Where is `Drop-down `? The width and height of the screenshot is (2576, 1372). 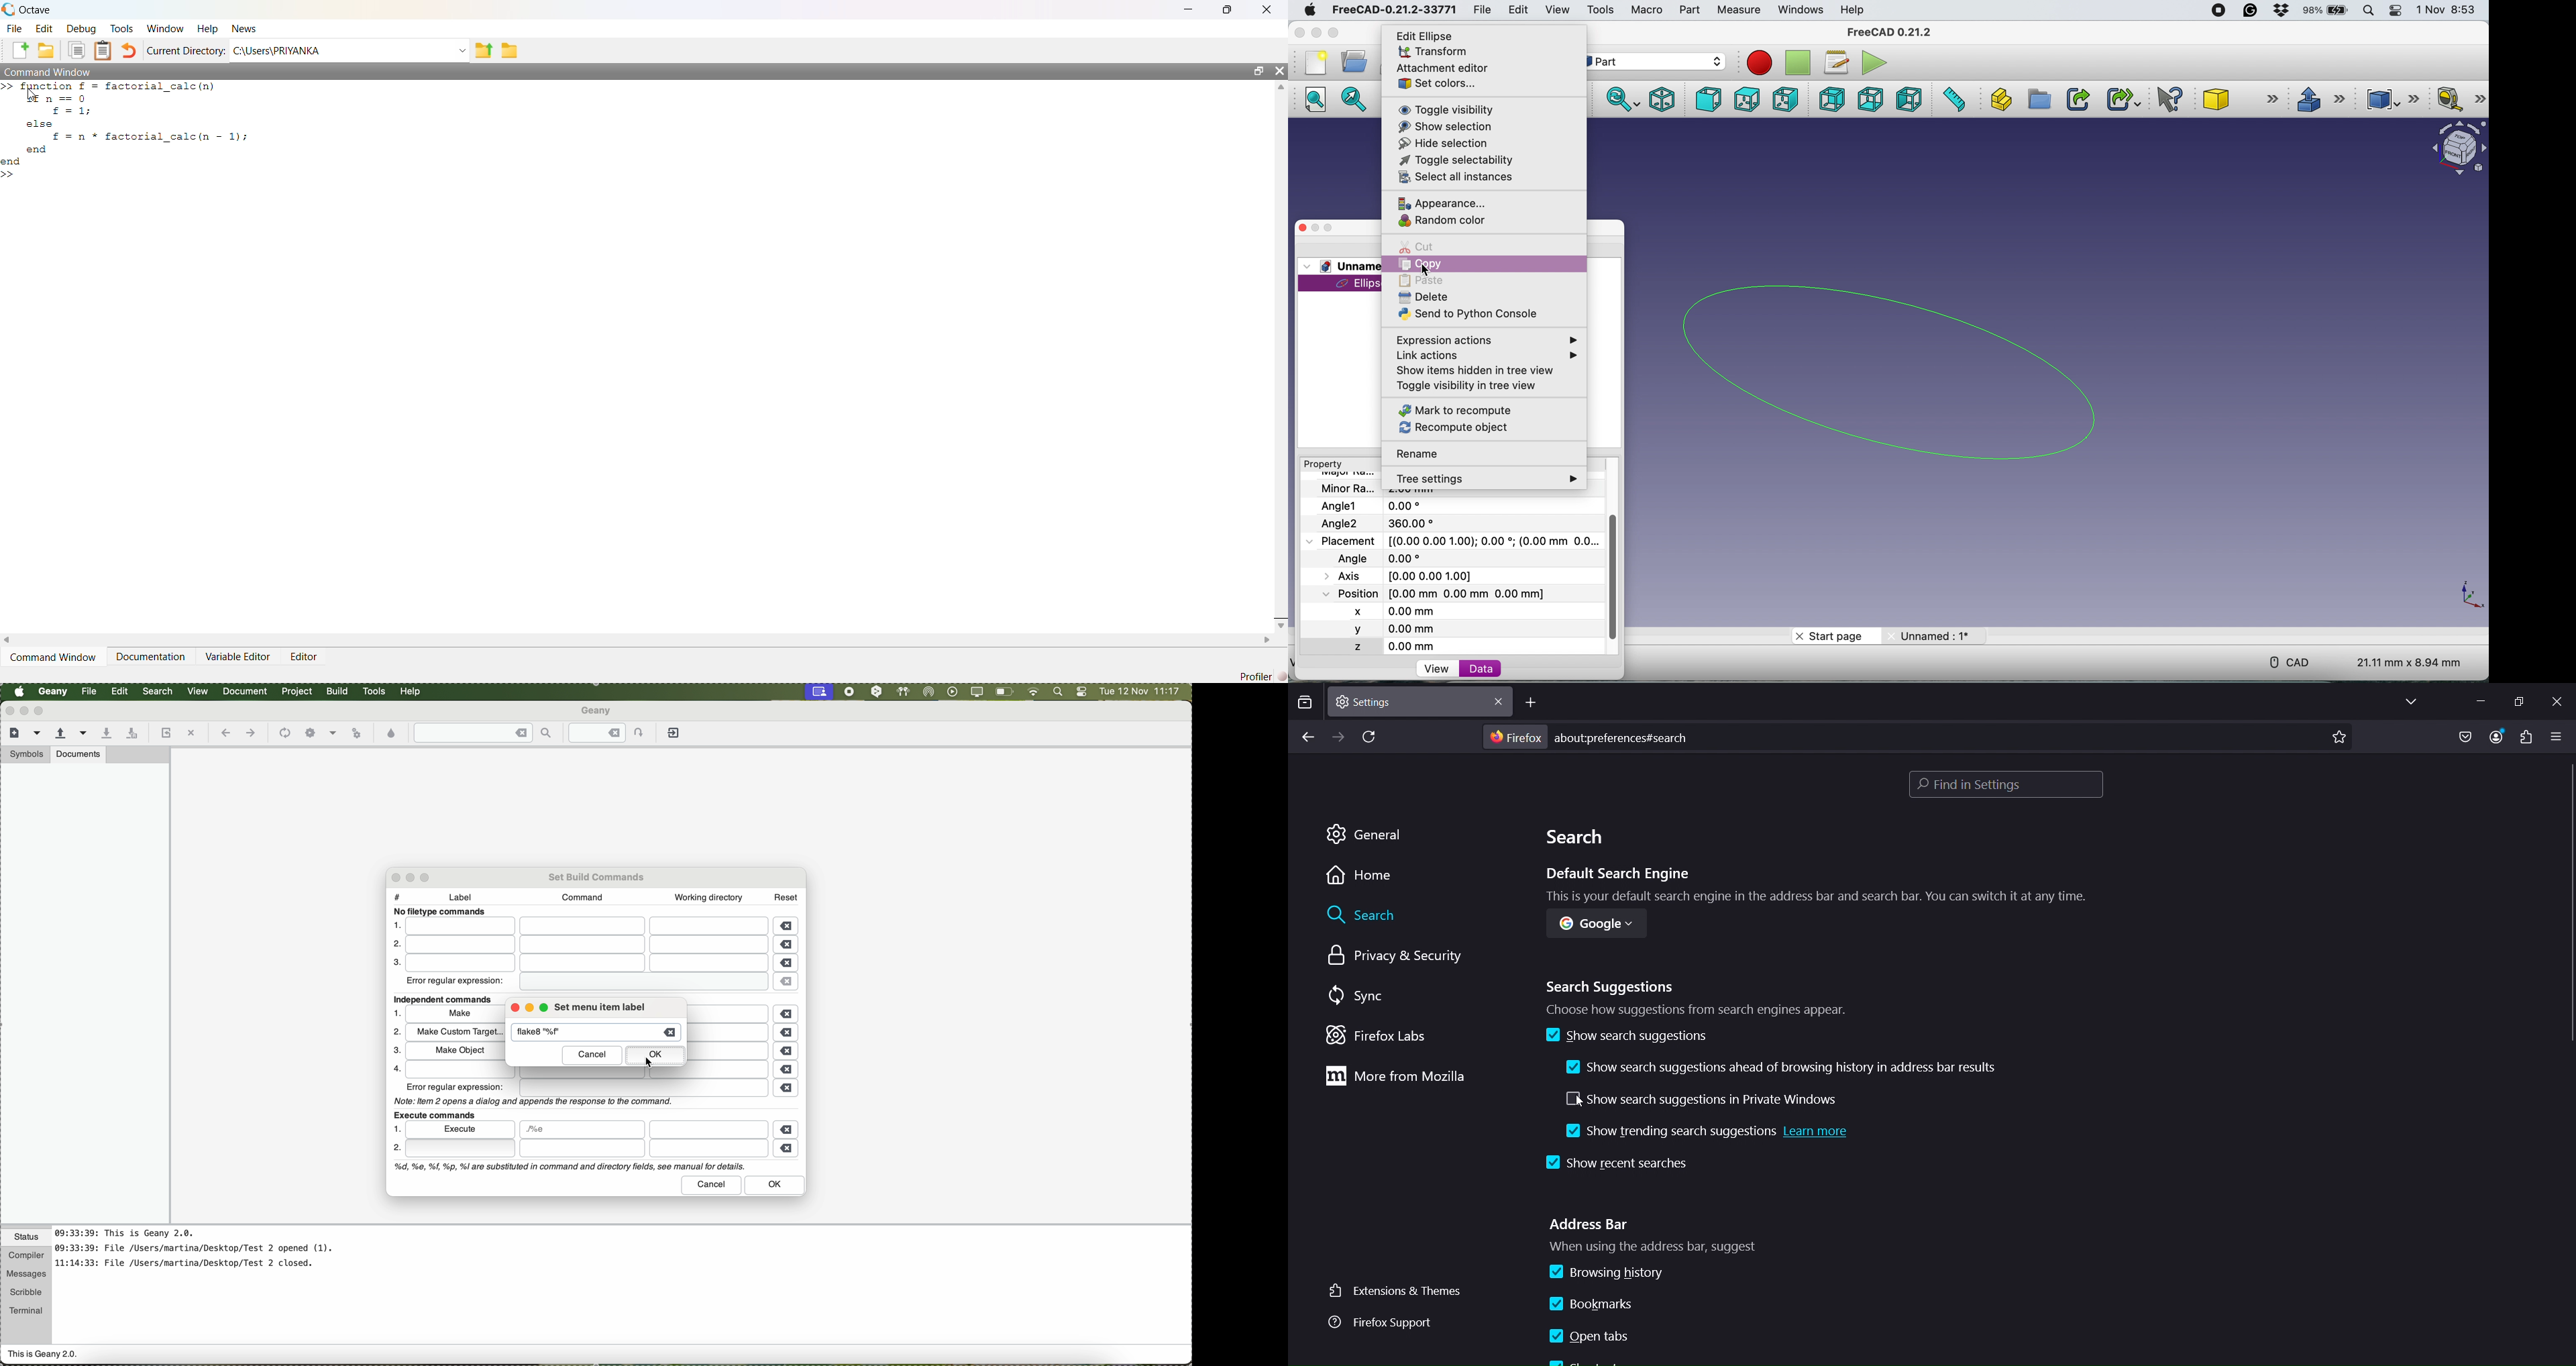 Drop-down  is located at coordinates (462, 51).